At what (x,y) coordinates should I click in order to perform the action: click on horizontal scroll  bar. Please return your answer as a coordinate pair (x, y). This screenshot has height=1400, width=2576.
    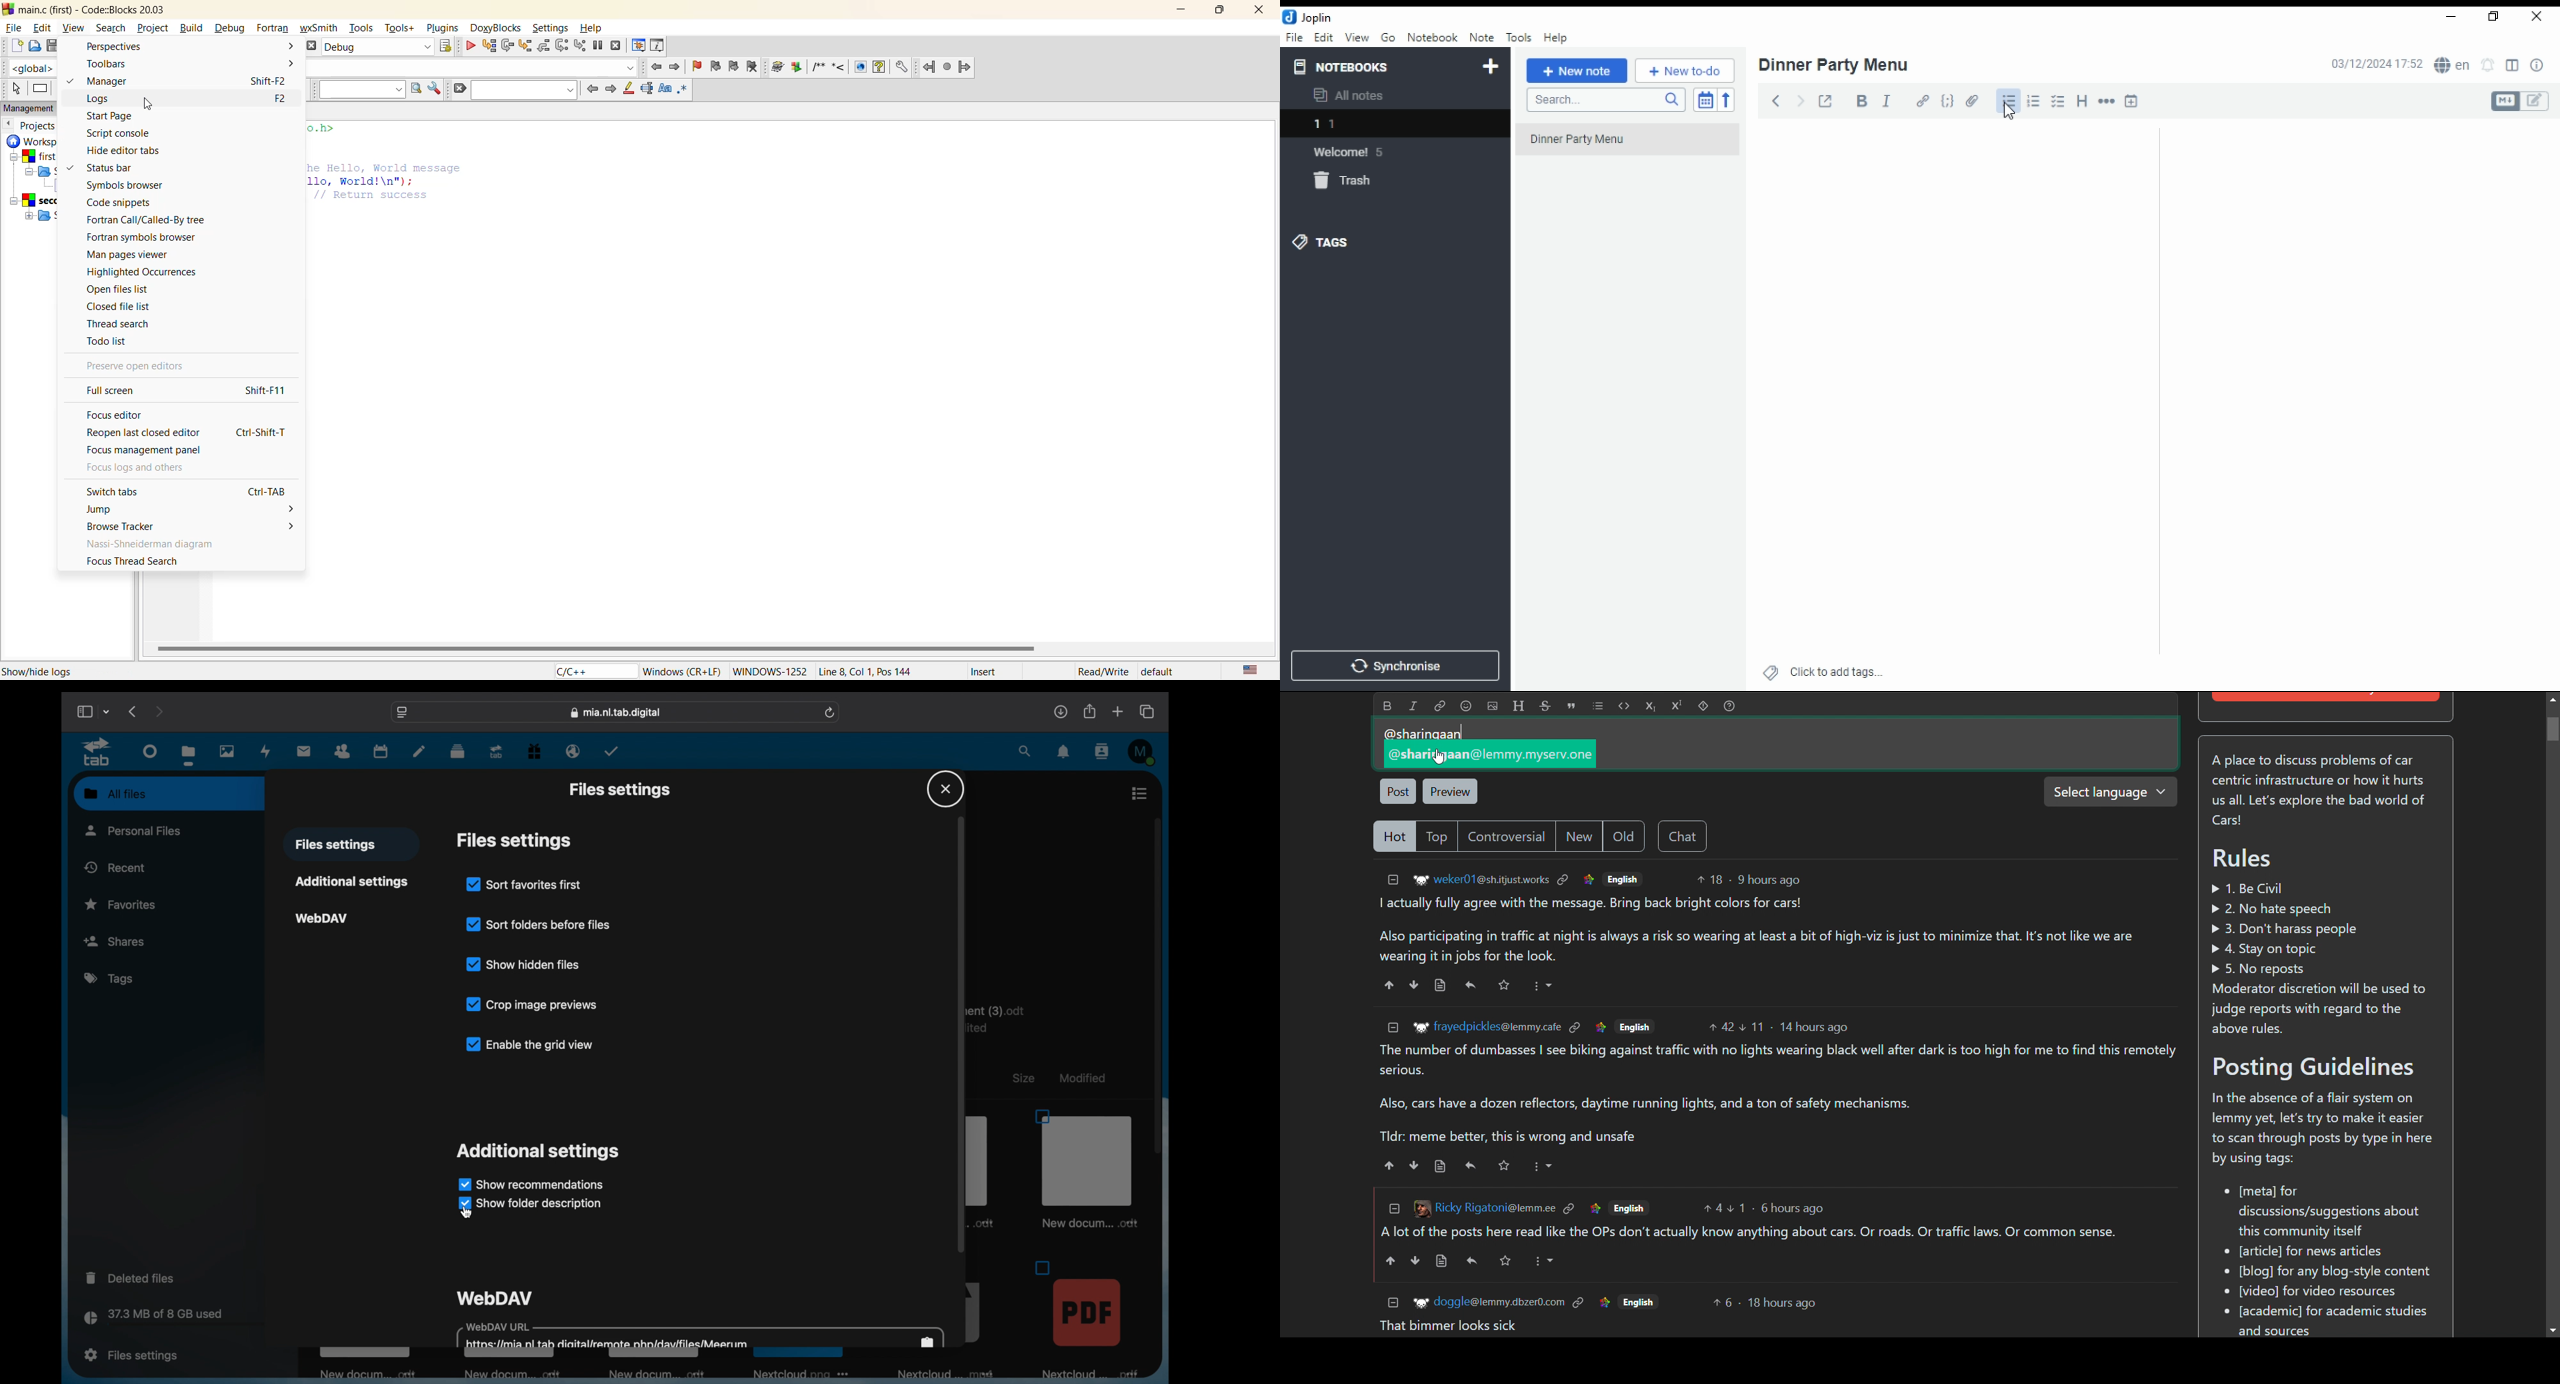
    Looking at the image, I should click on (594, 647).